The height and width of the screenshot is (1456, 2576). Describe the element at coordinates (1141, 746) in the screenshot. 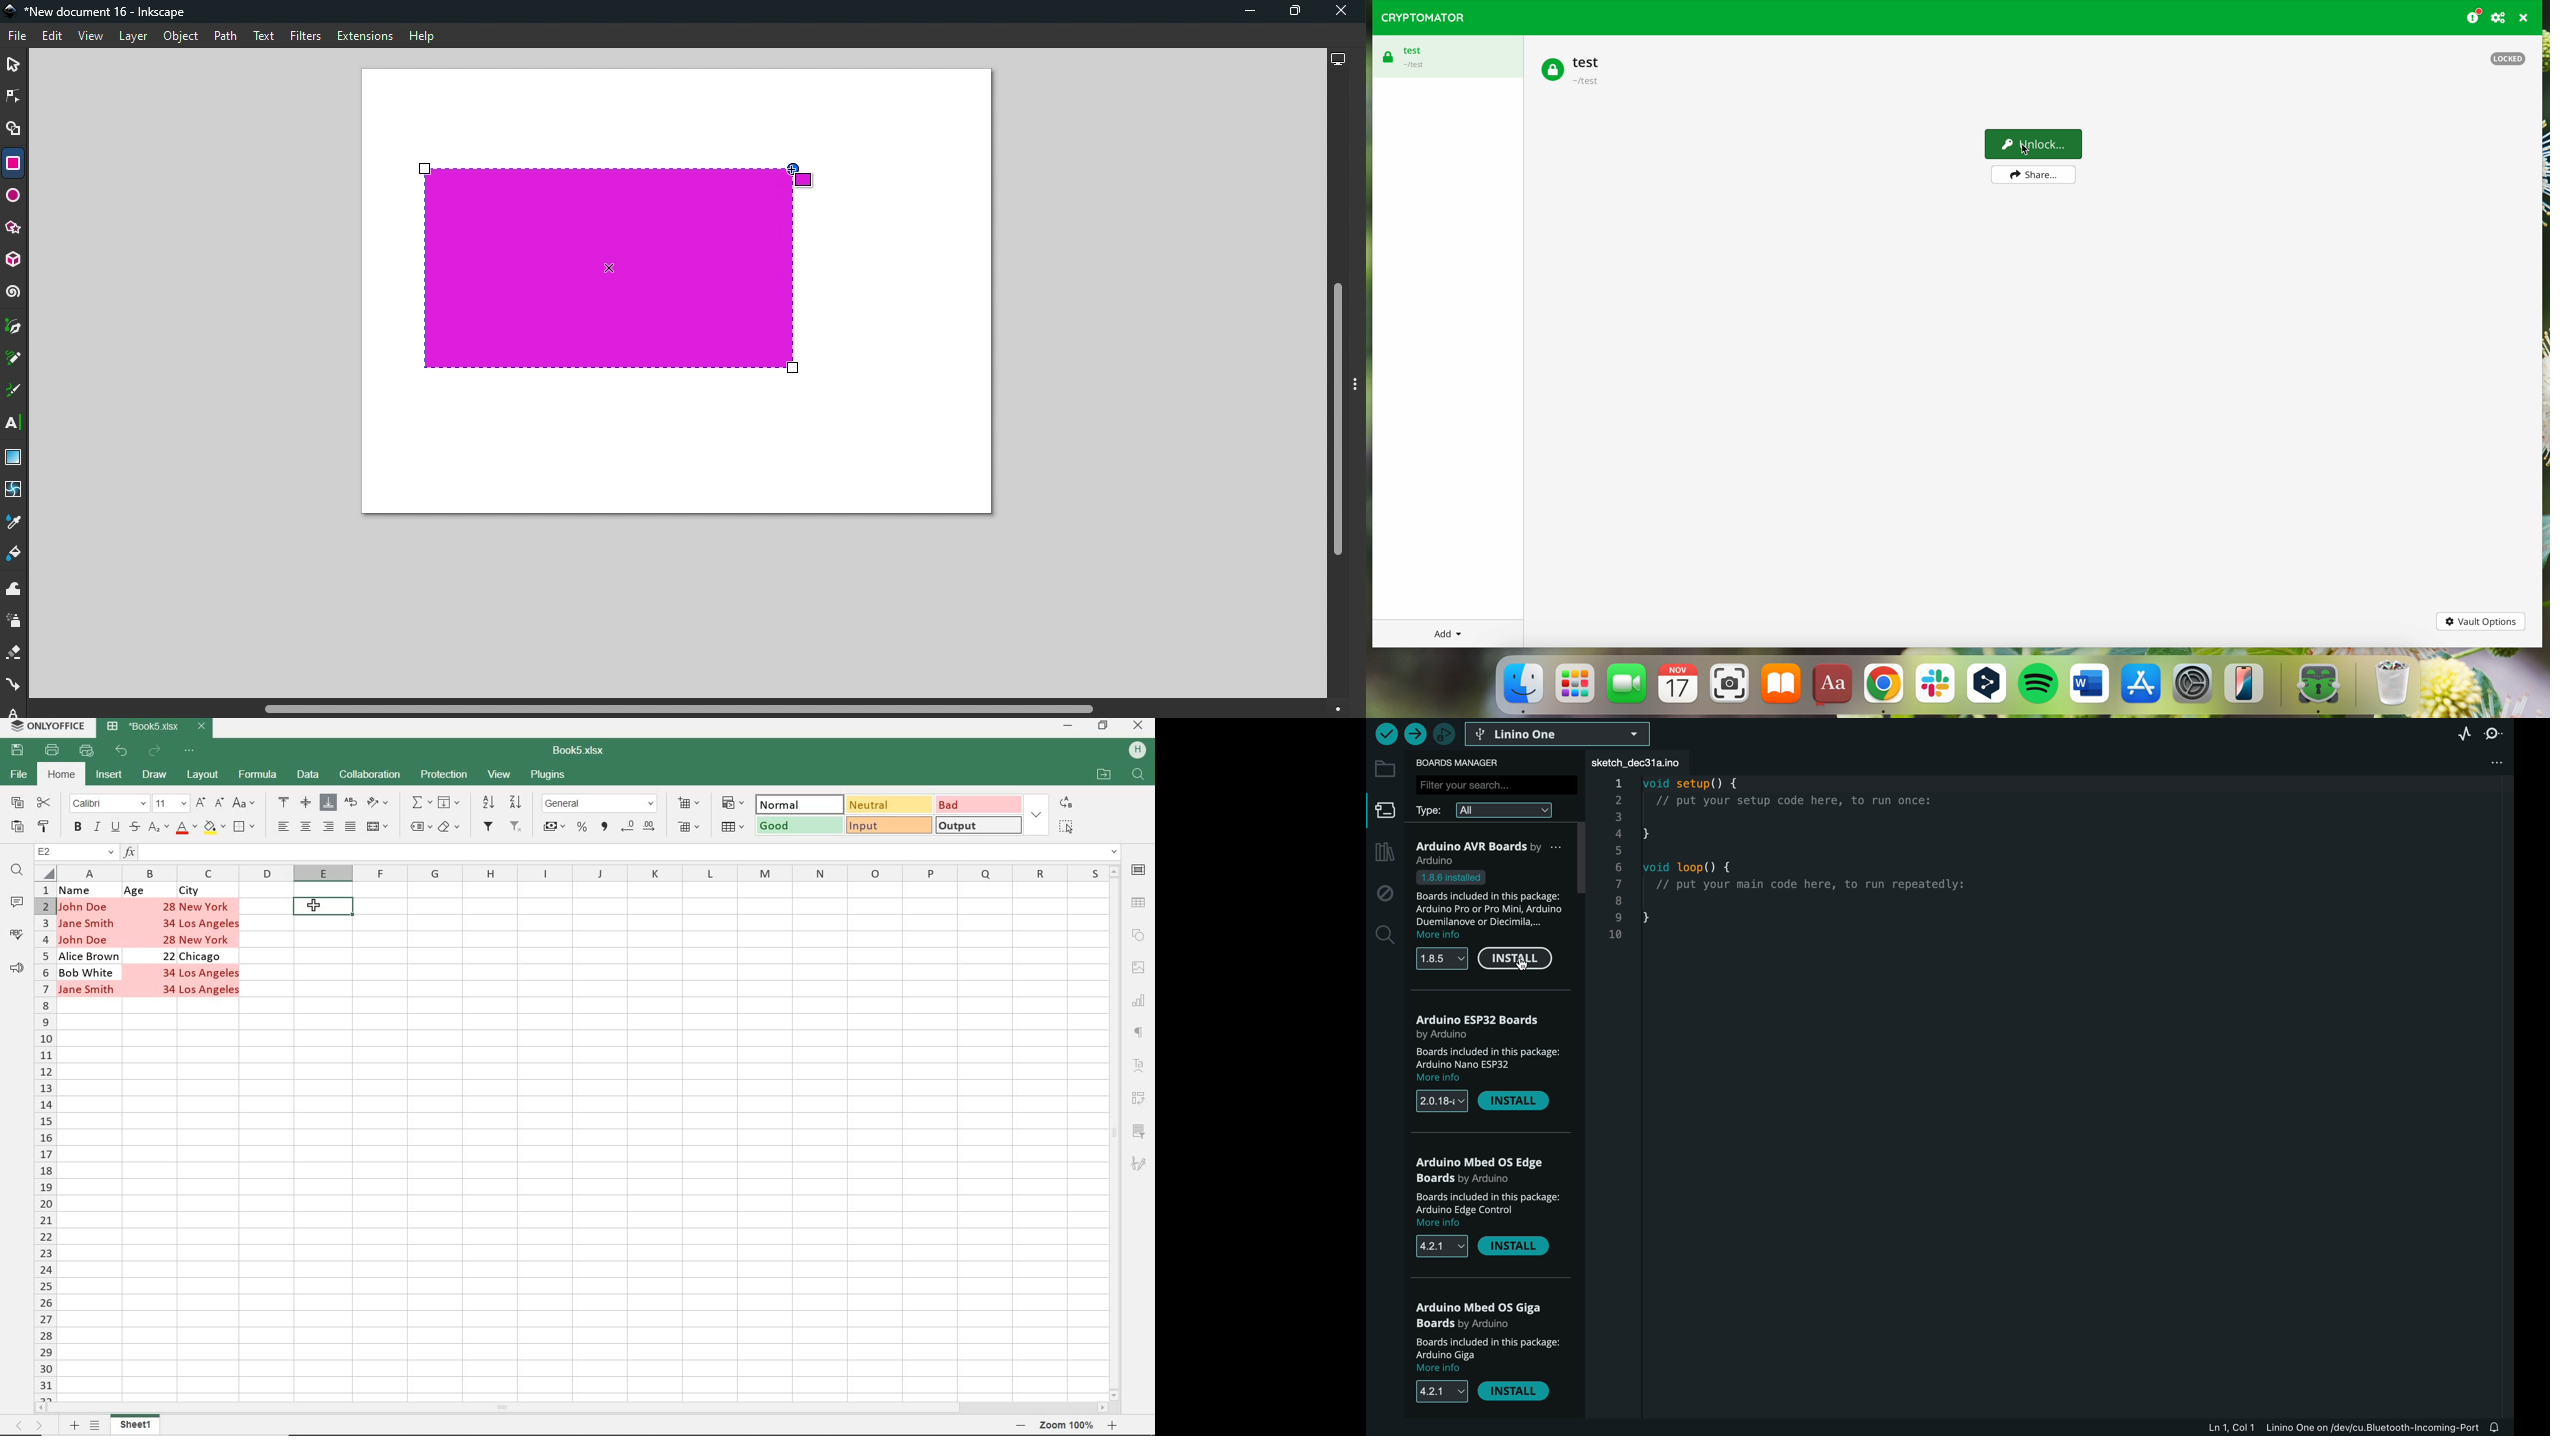

I see `HP` at that location.